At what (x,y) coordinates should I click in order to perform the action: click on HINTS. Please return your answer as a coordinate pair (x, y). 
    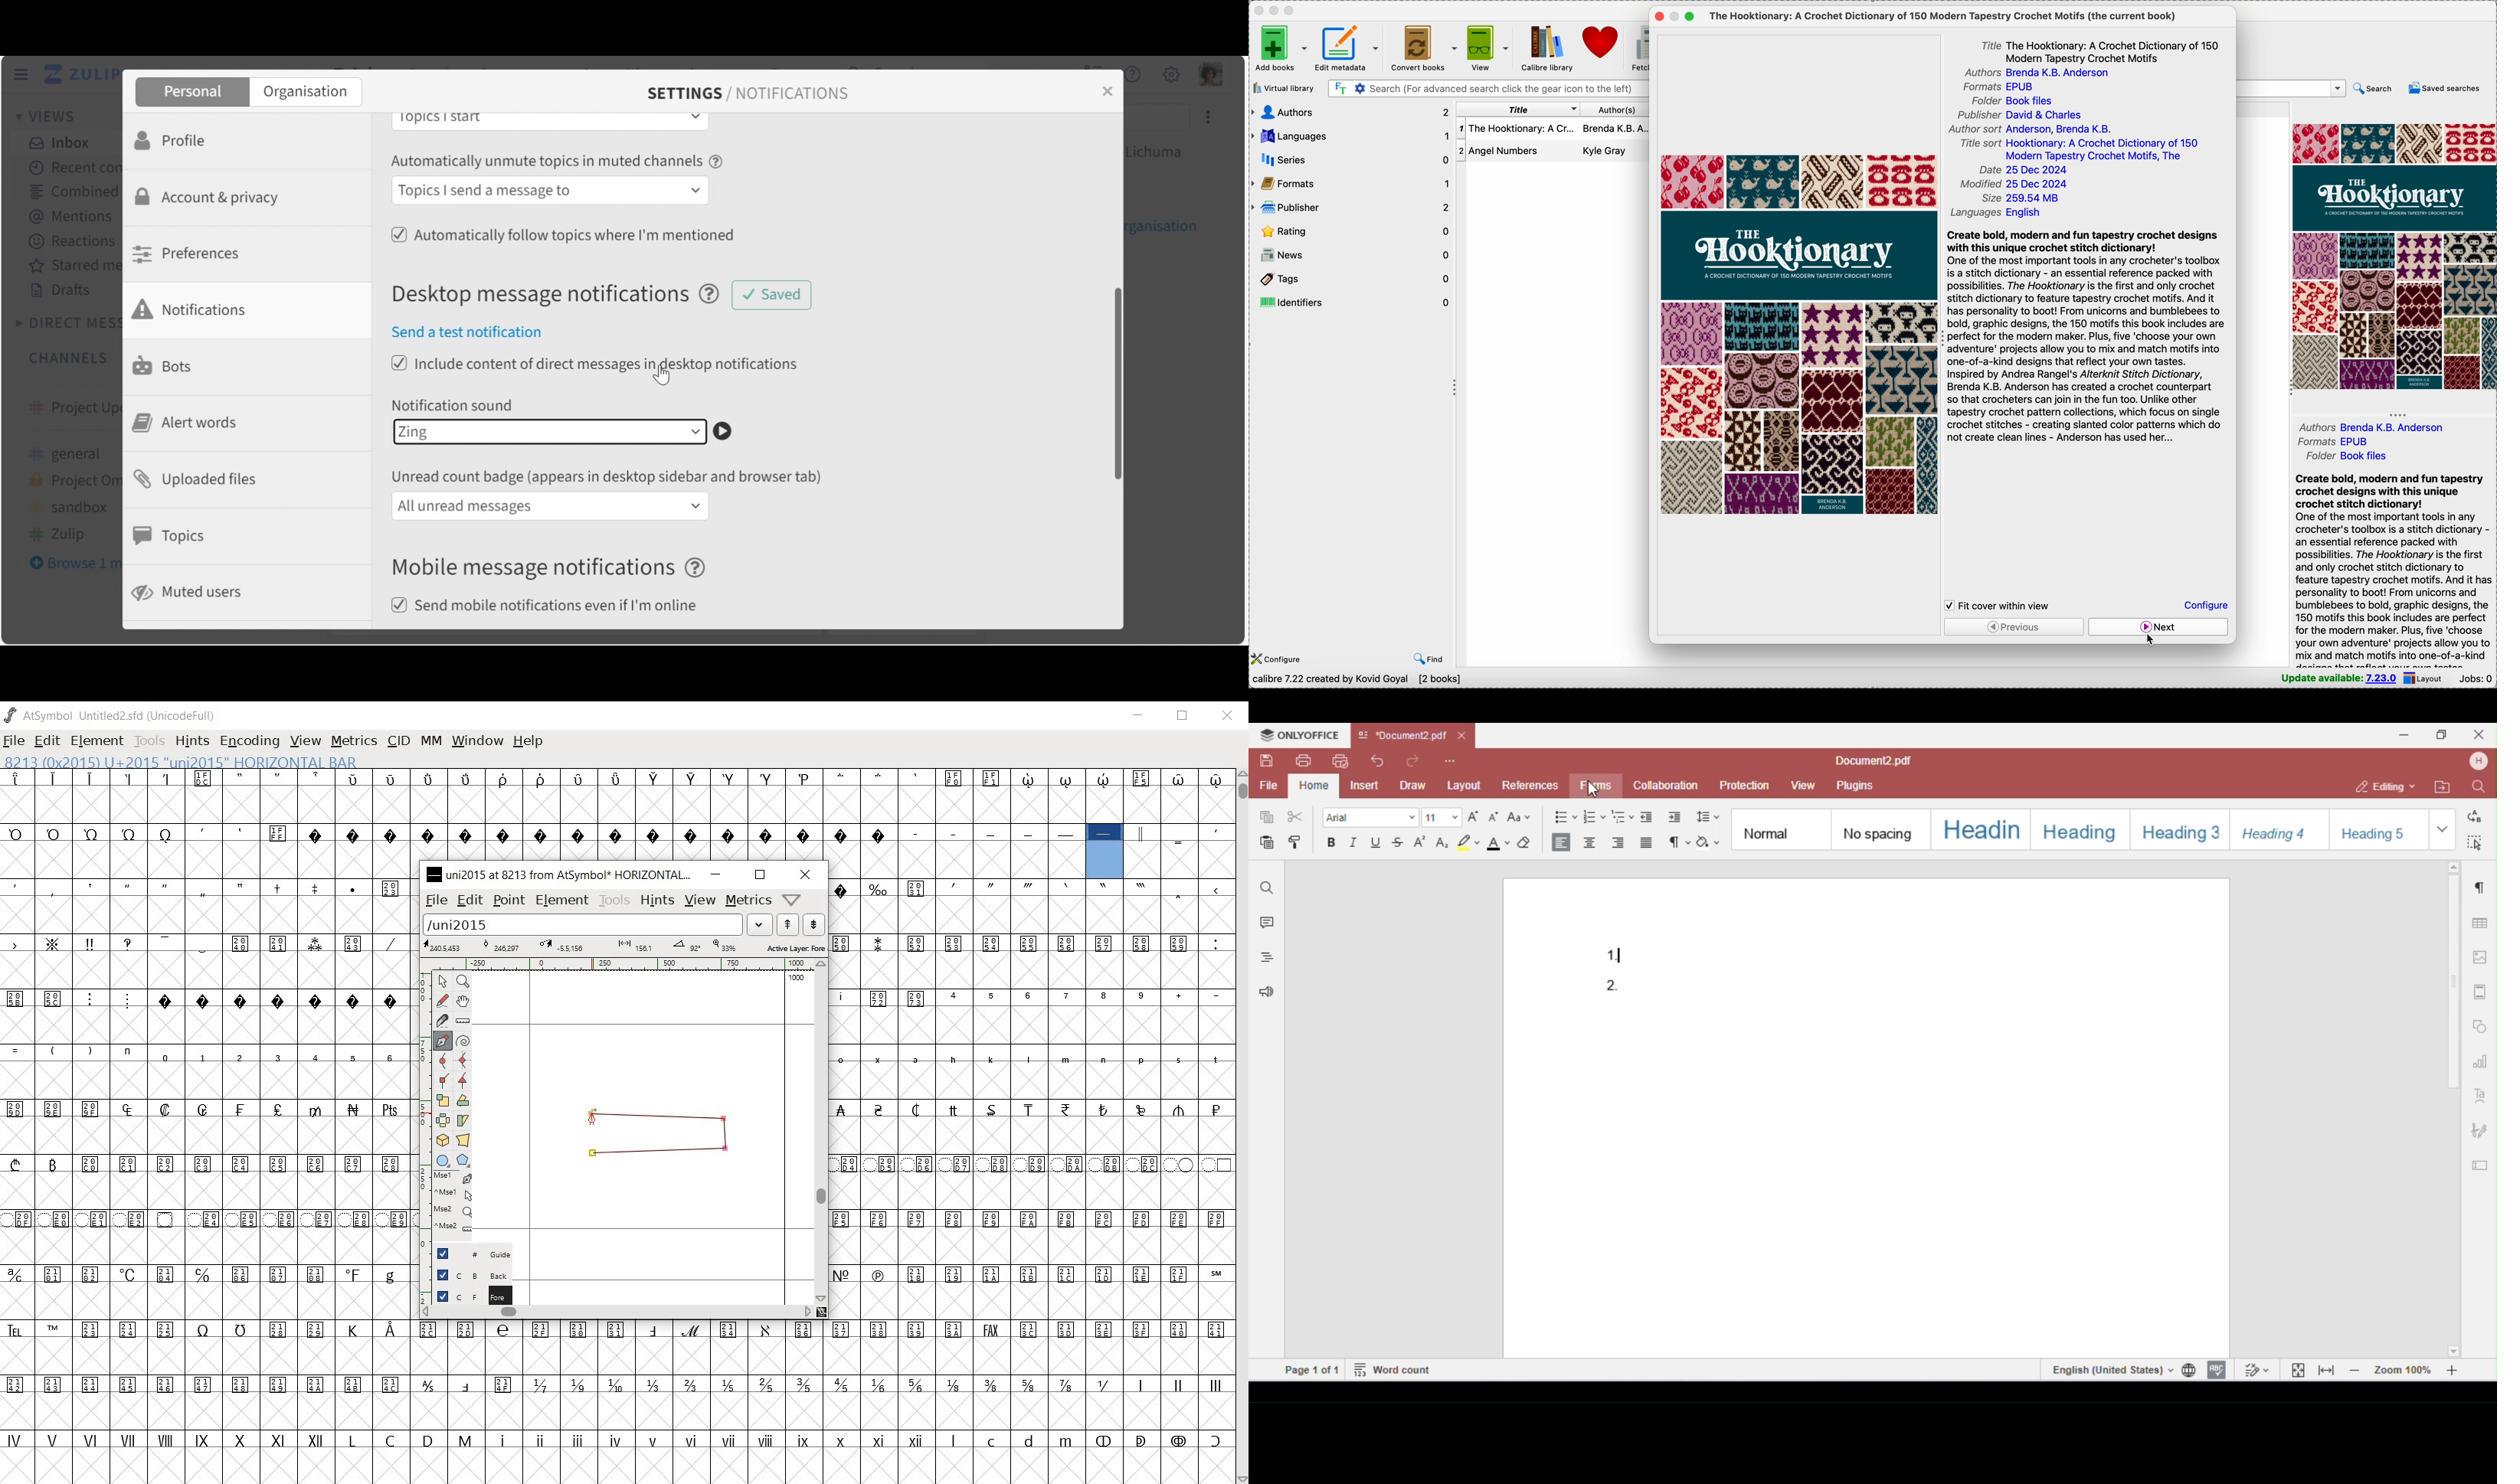
    Looking at the image, I should click on (194, 741).